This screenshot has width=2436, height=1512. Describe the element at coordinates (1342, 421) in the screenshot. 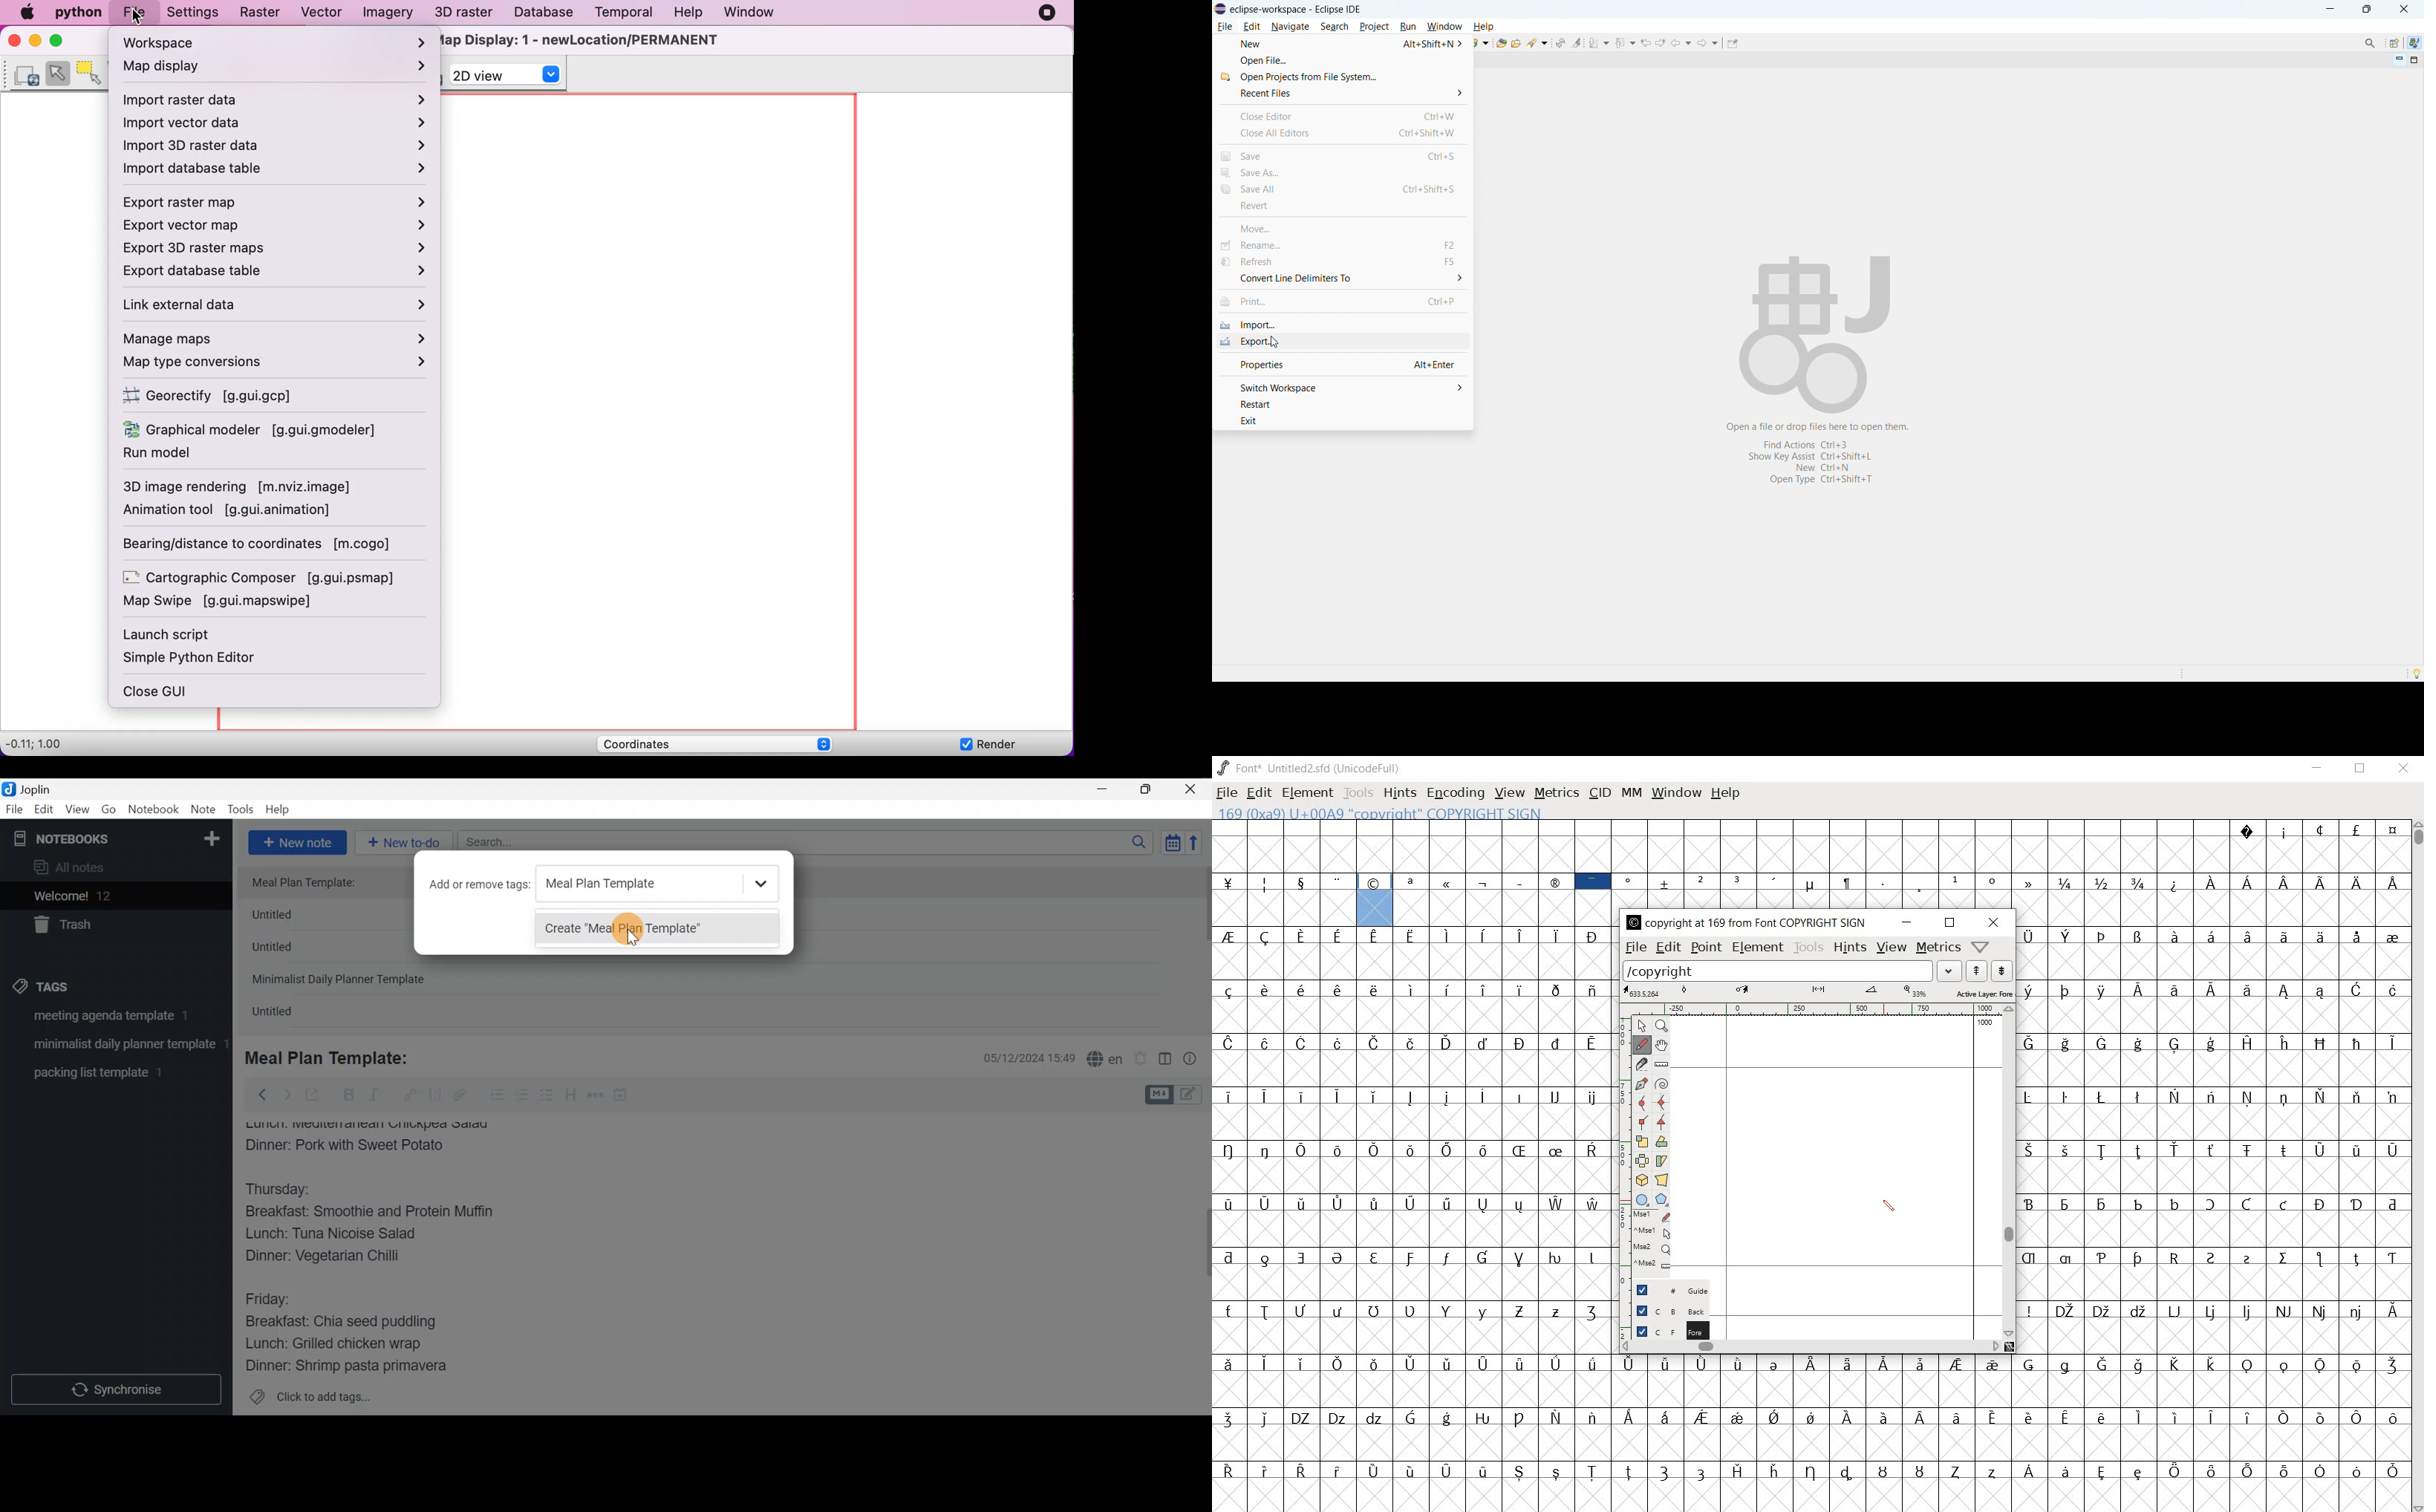

I see `exit` at that location.